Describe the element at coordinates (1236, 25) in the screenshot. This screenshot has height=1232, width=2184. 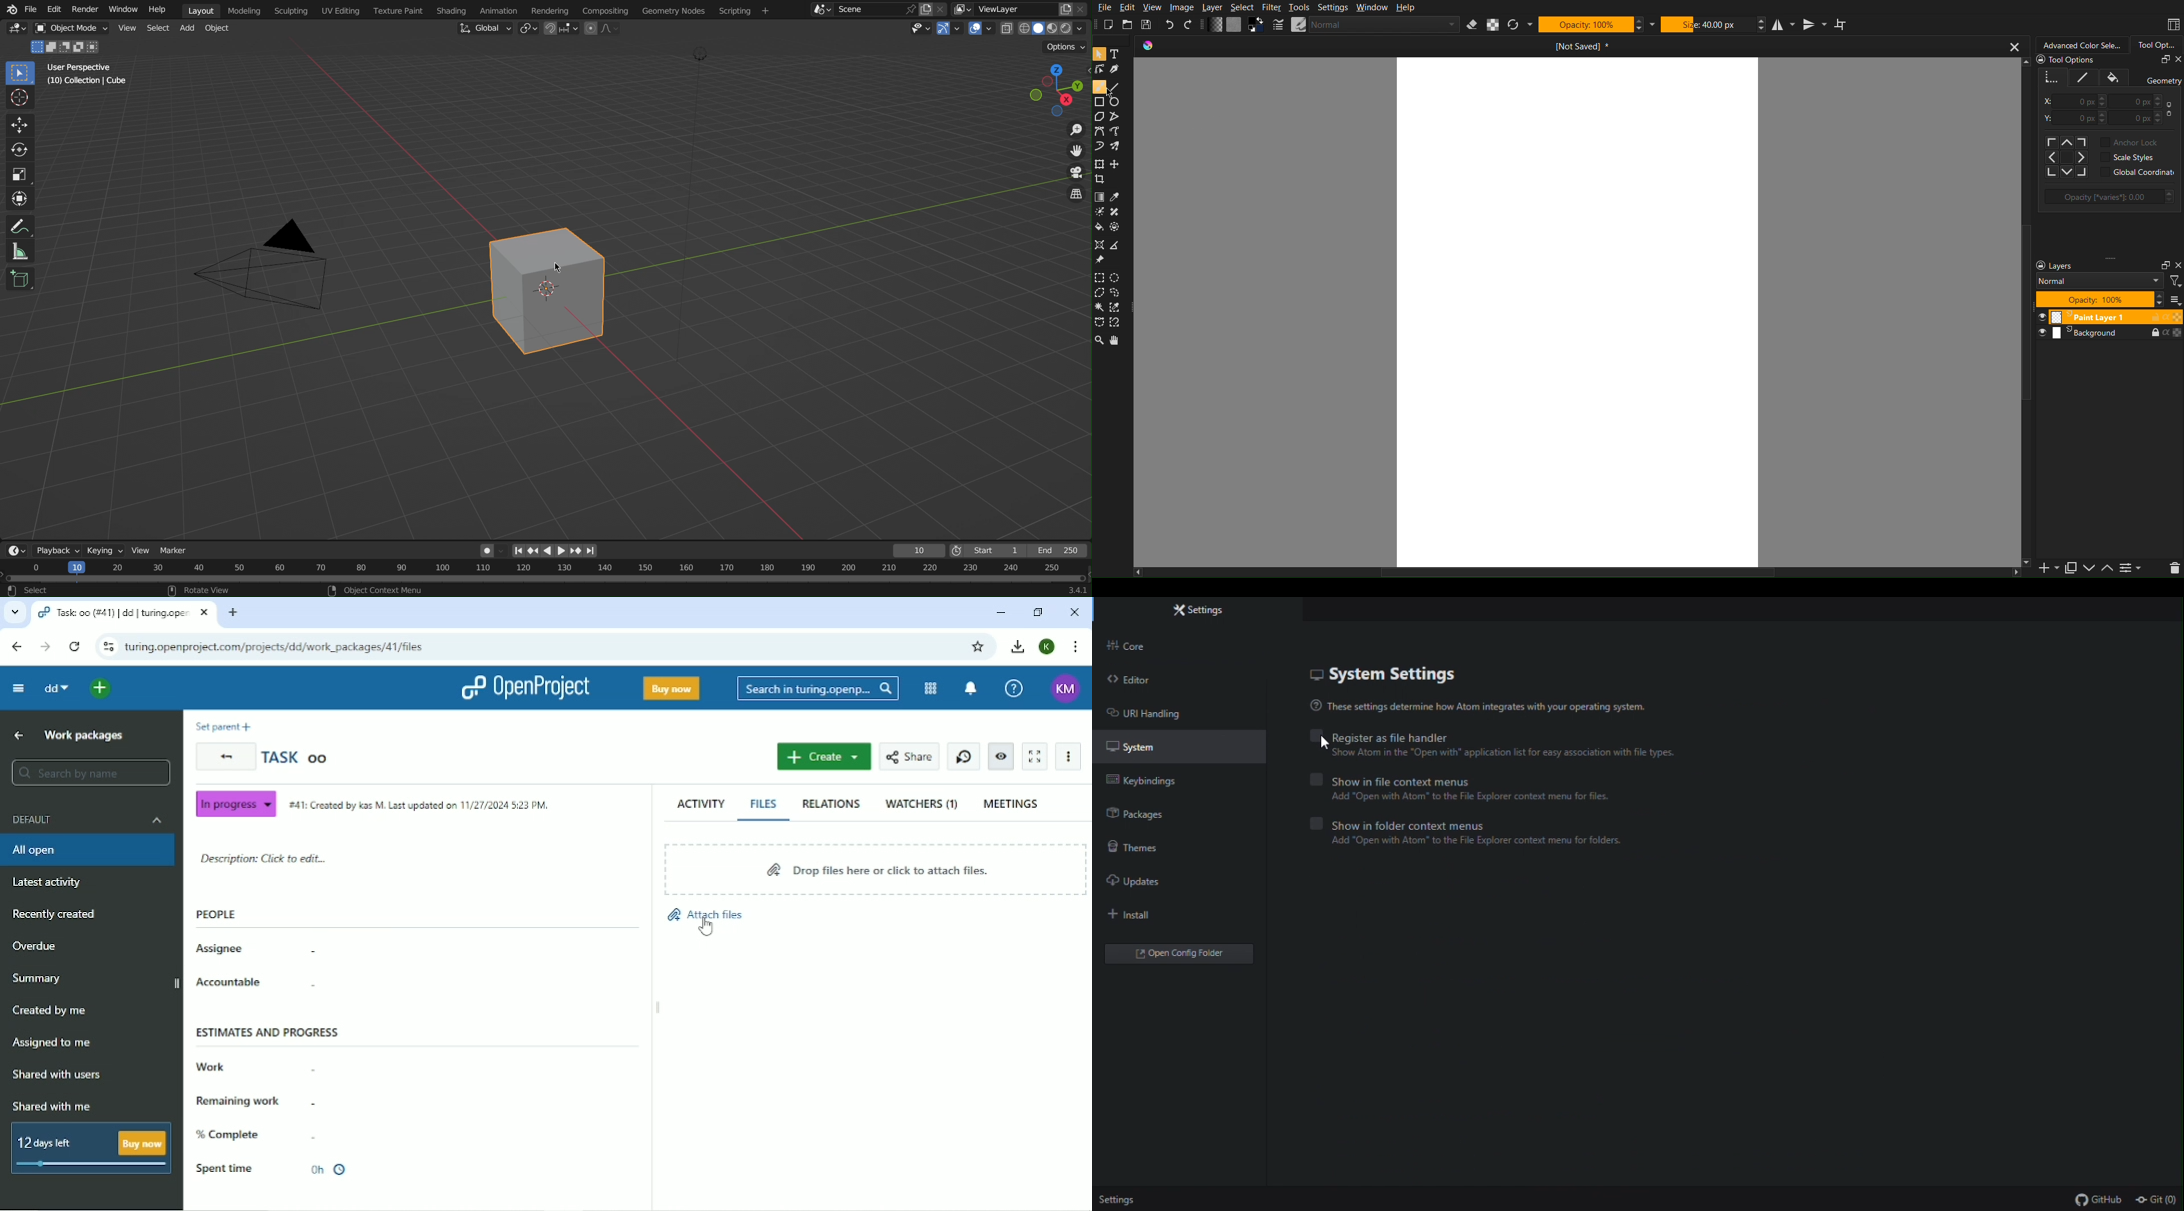
I see `Color Settings` at that location.